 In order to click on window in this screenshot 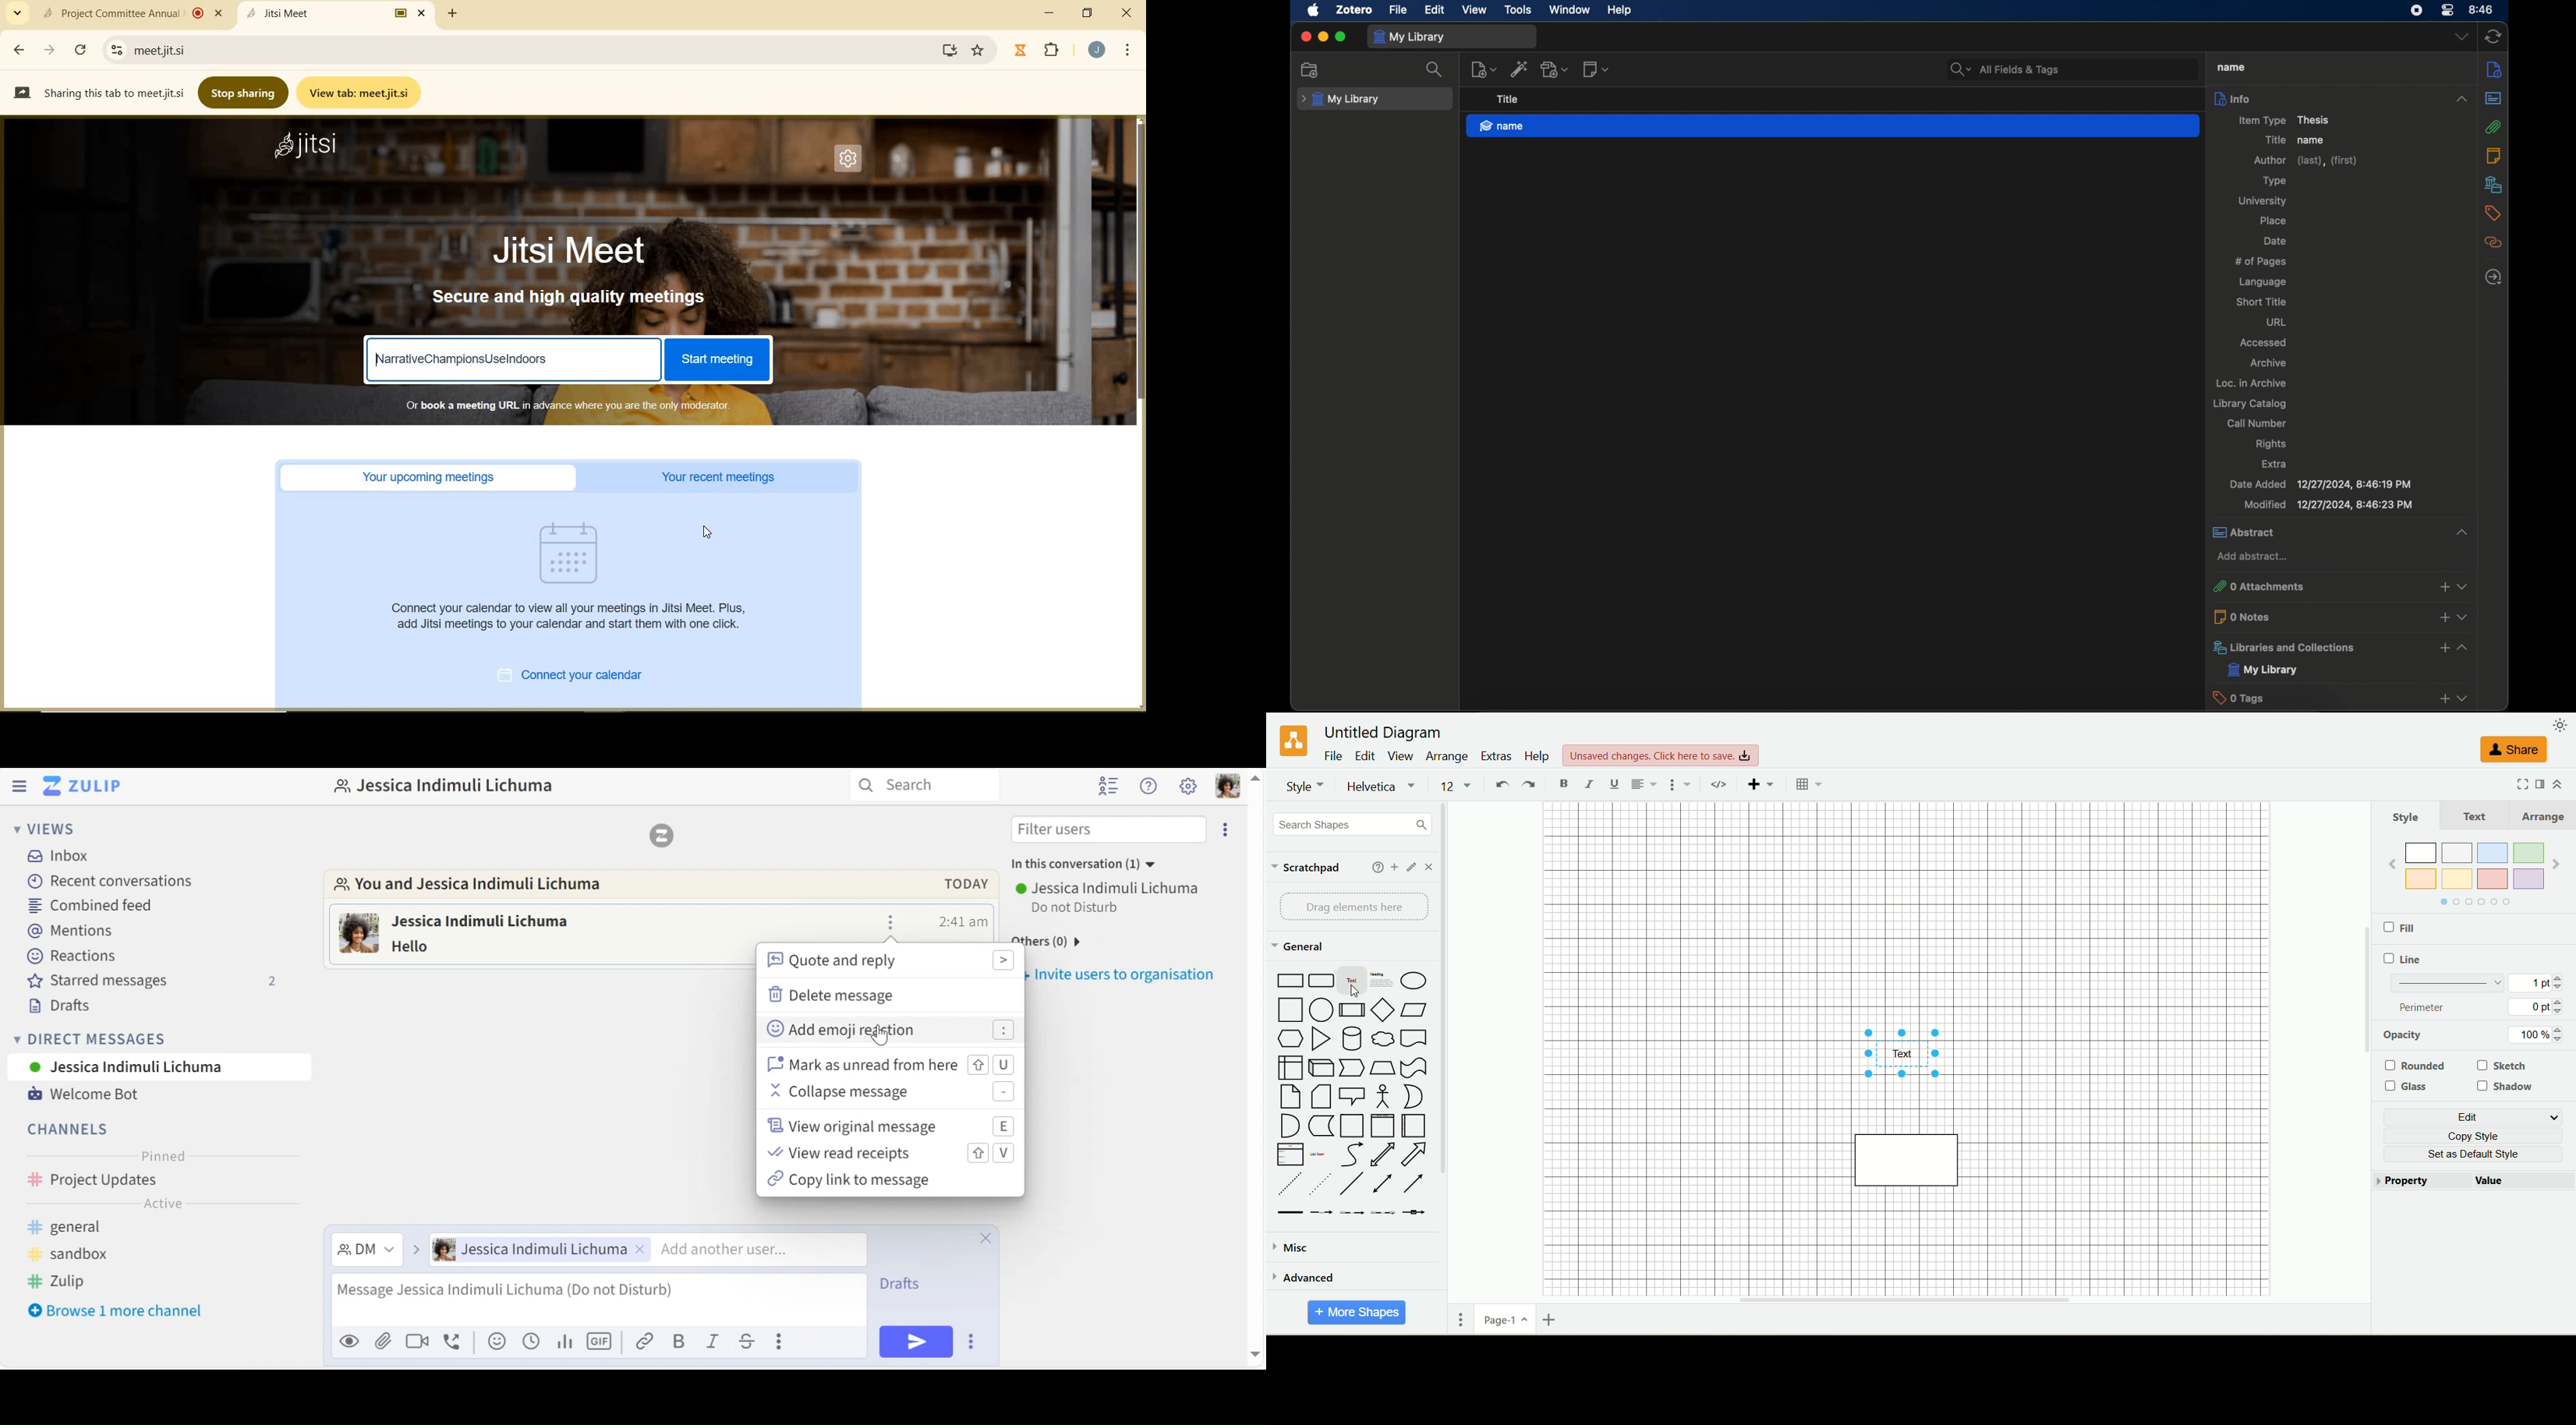, I will do `click(1568, 9)`.